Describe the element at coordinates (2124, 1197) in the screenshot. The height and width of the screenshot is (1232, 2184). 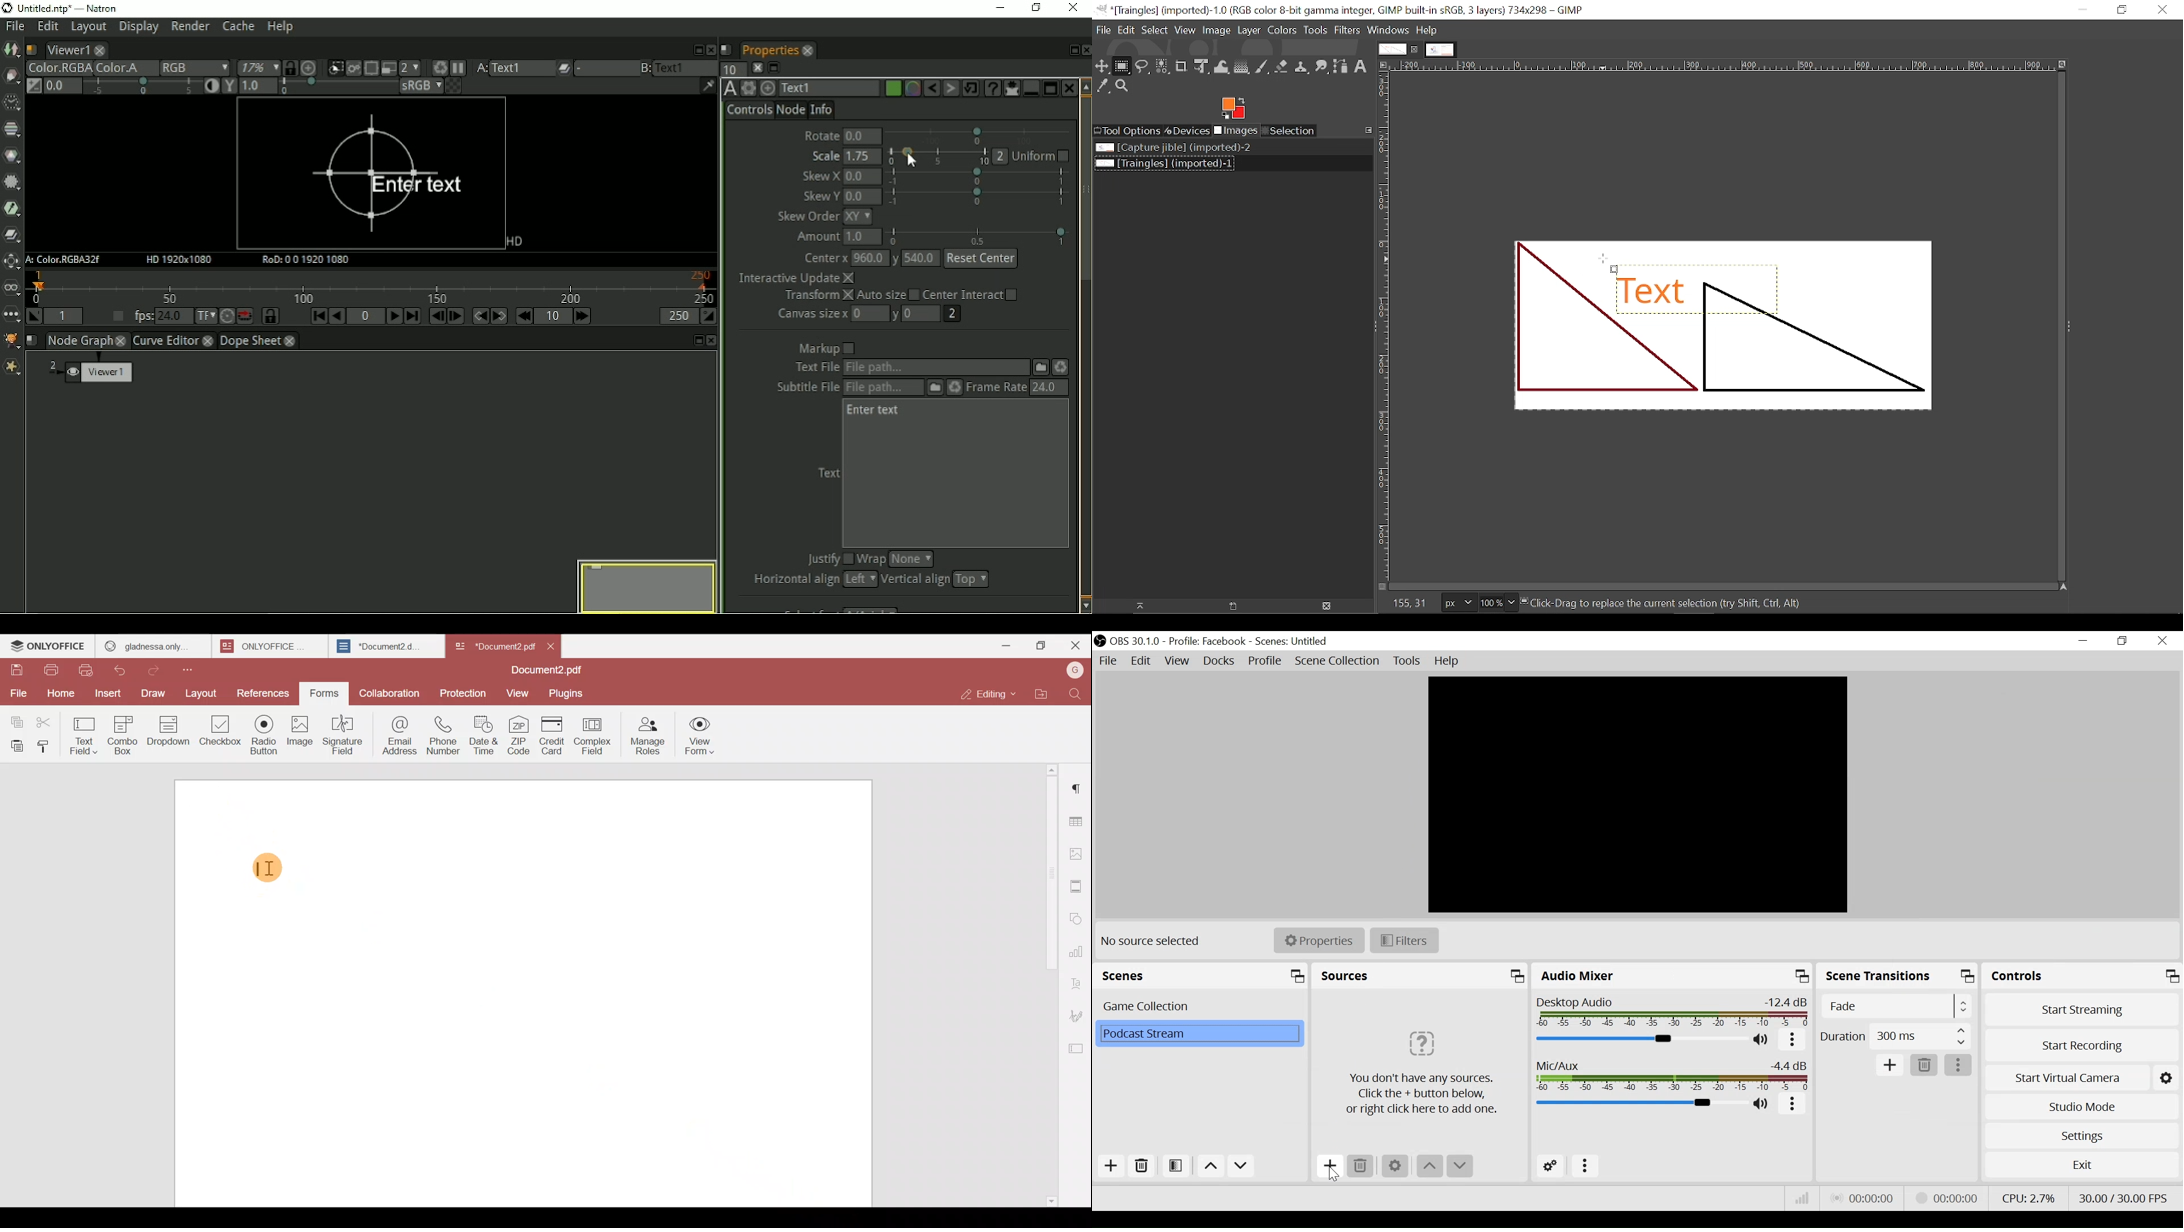
I see `Frame Per Second` at that location.